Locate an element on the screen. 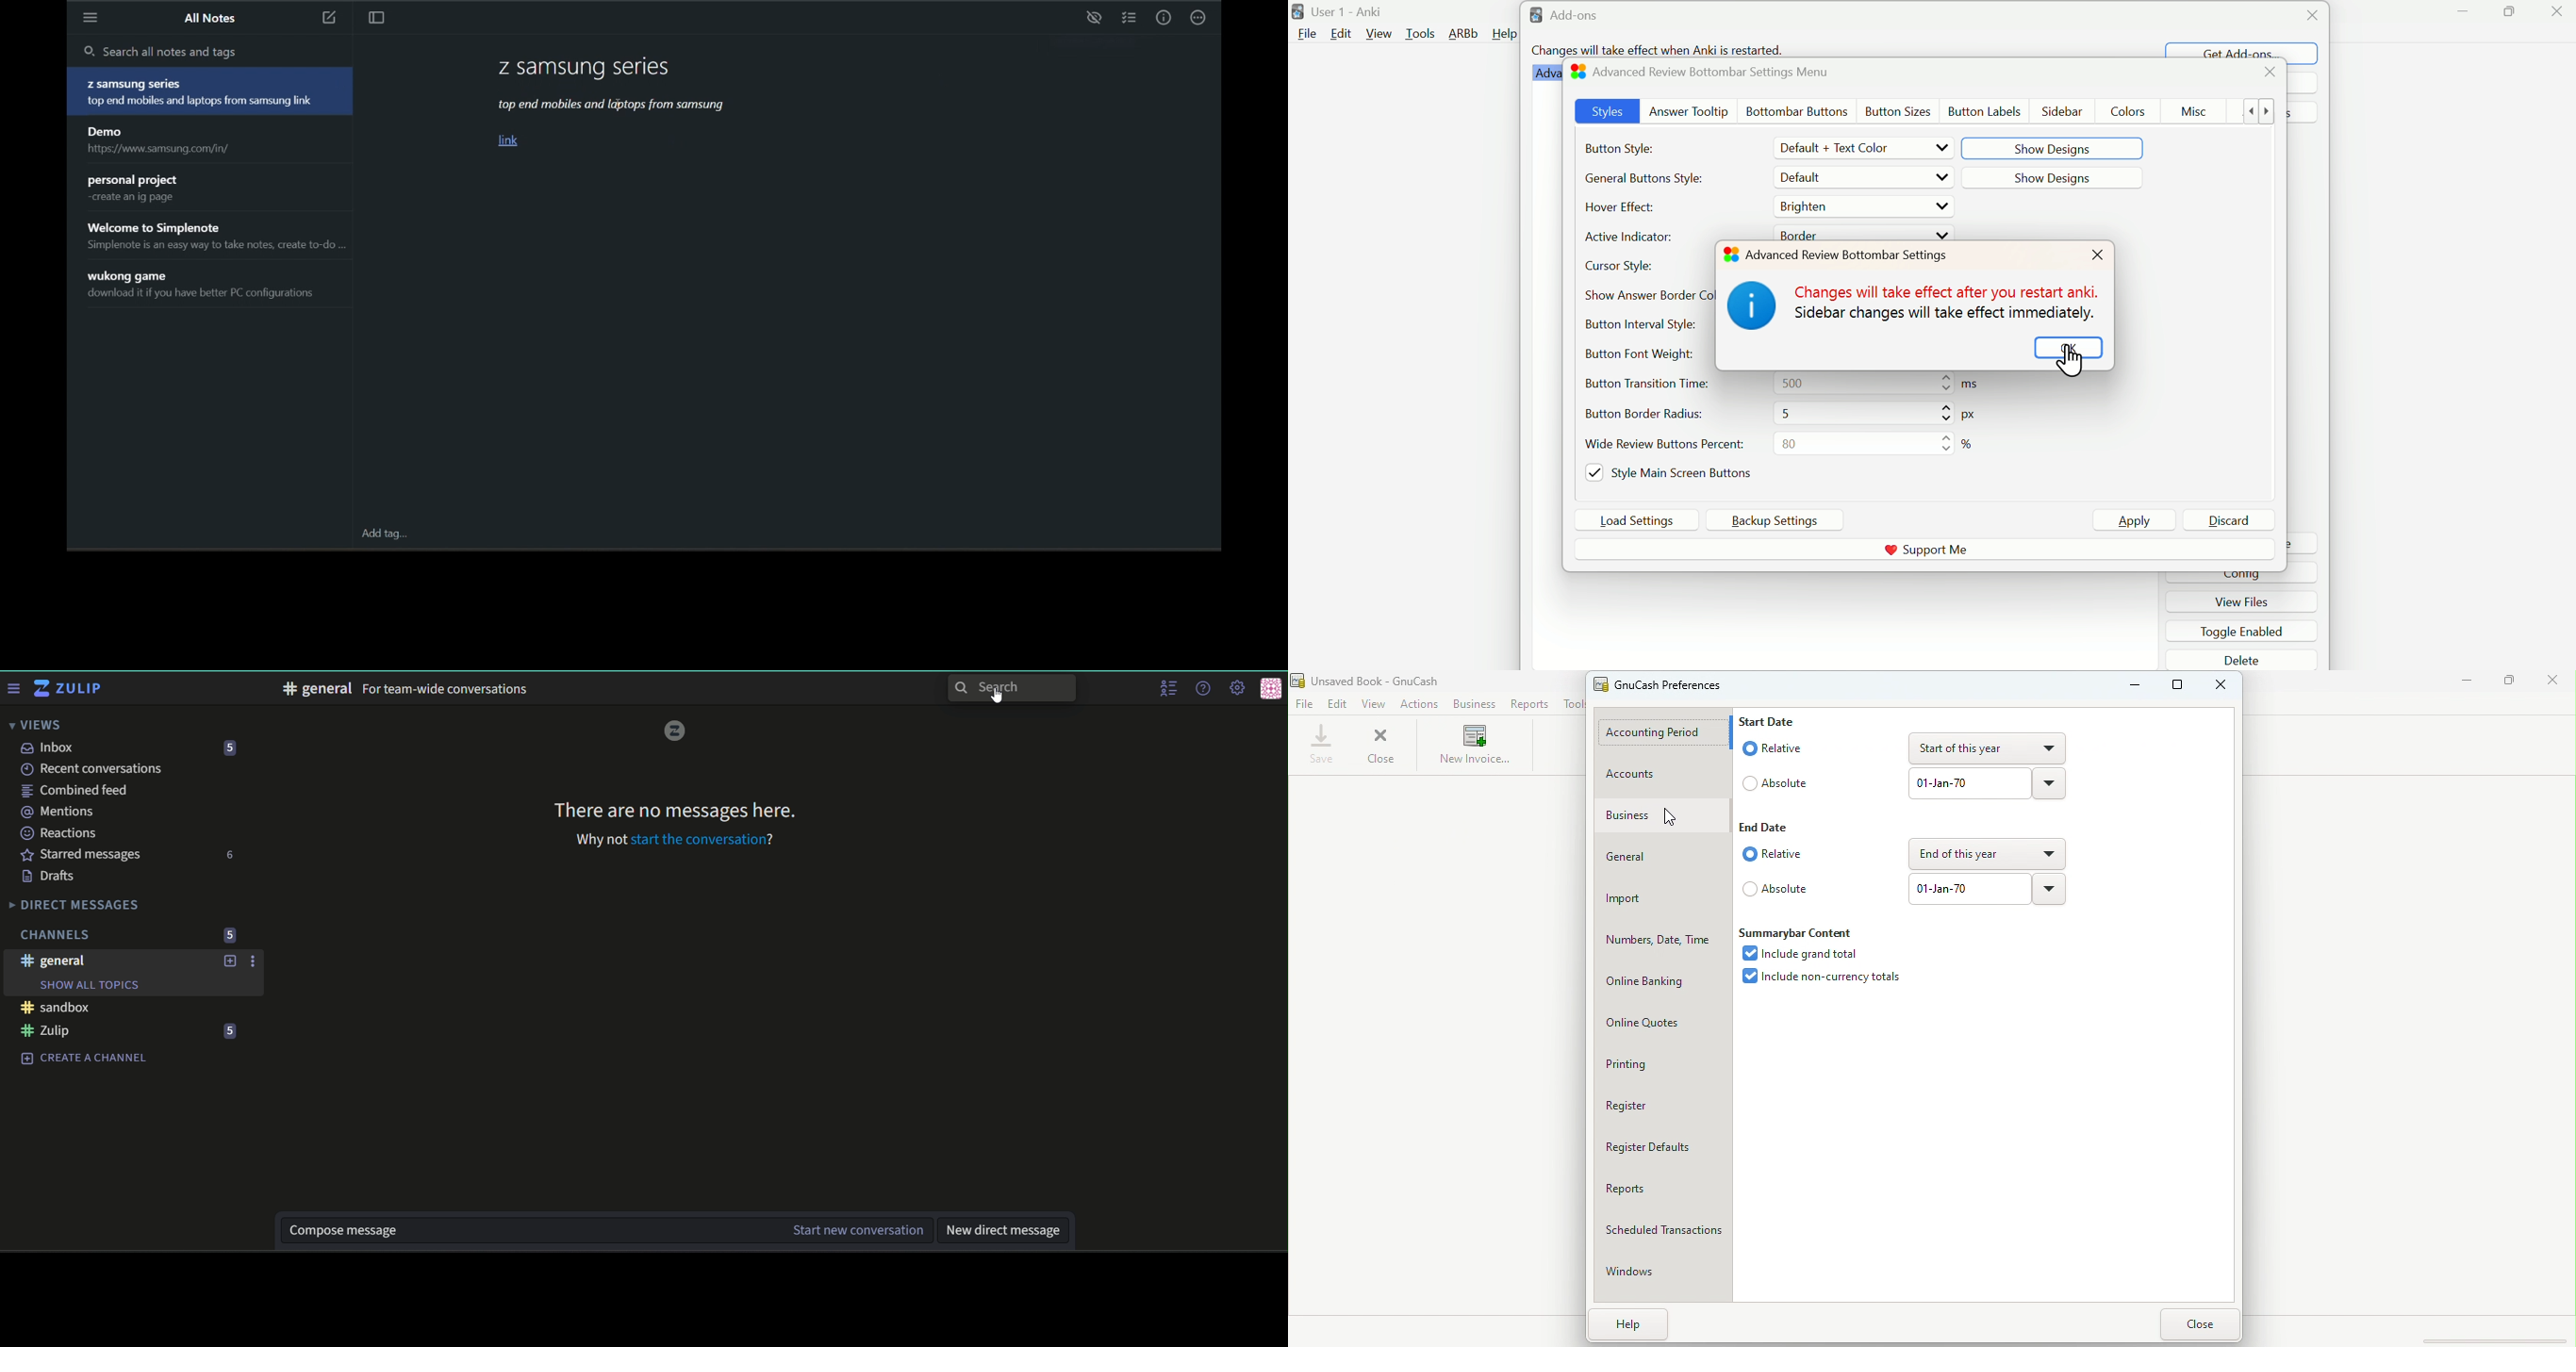 The width and height of the screenshot is (2576, 1372). 80% is located at coordinates (1884, 444).